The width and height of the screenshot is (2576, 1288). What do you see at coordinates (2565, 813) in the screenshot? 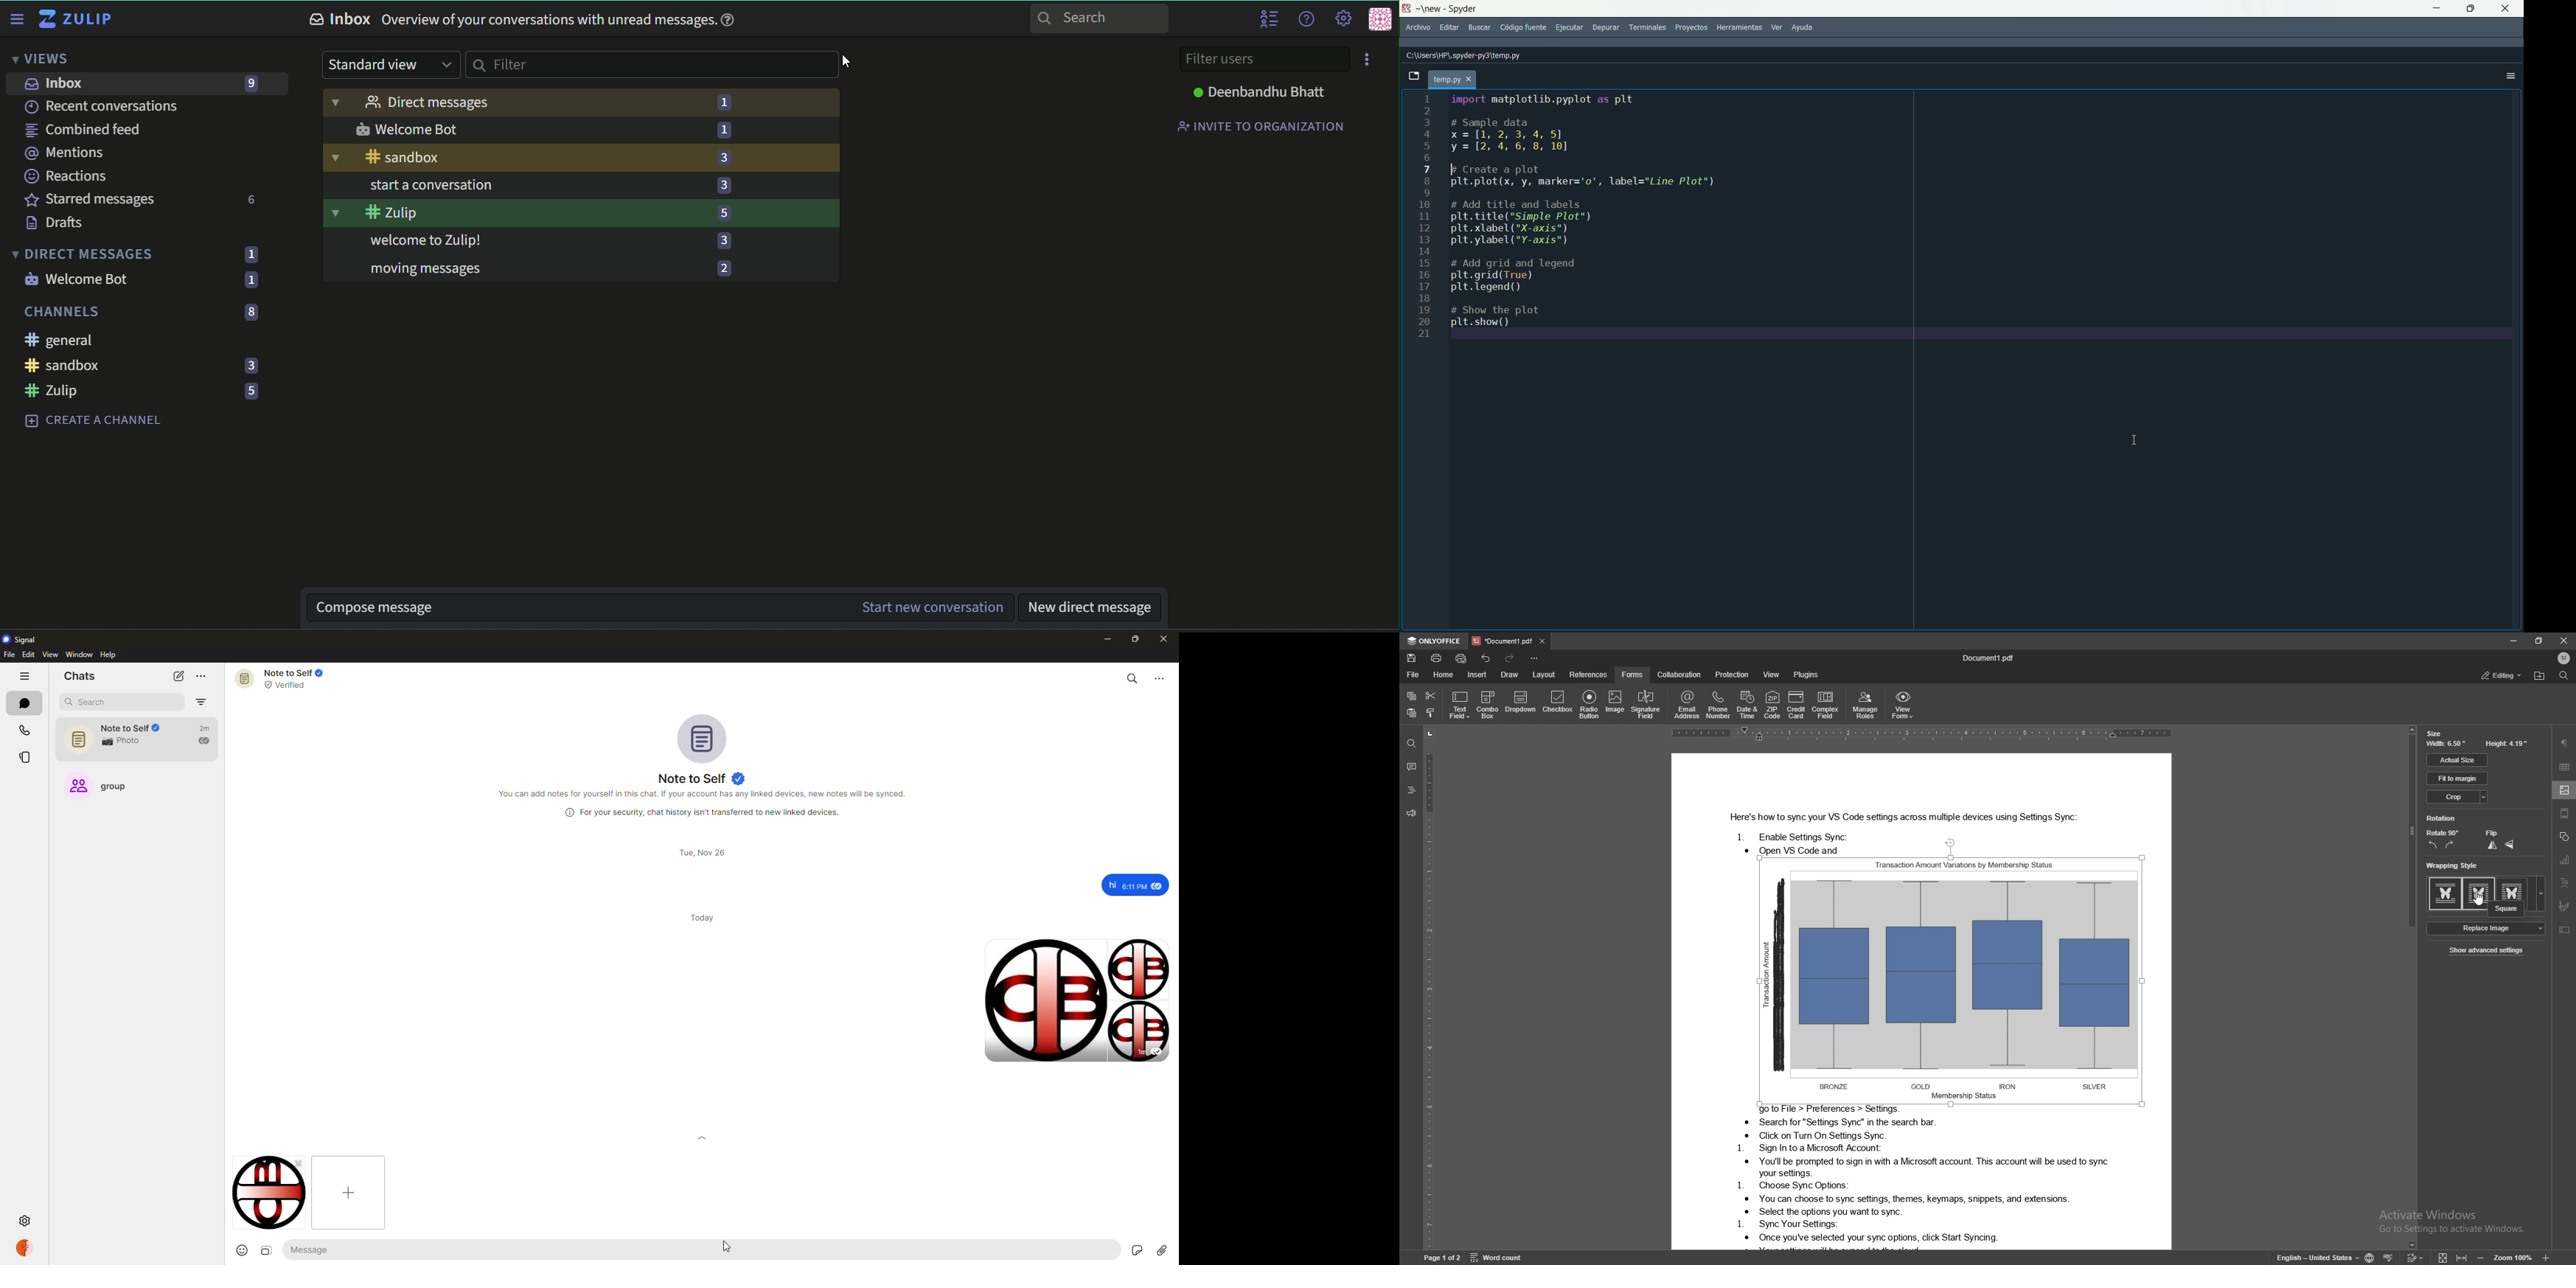
I see `header and footer` at bounding box center [2565, 813].